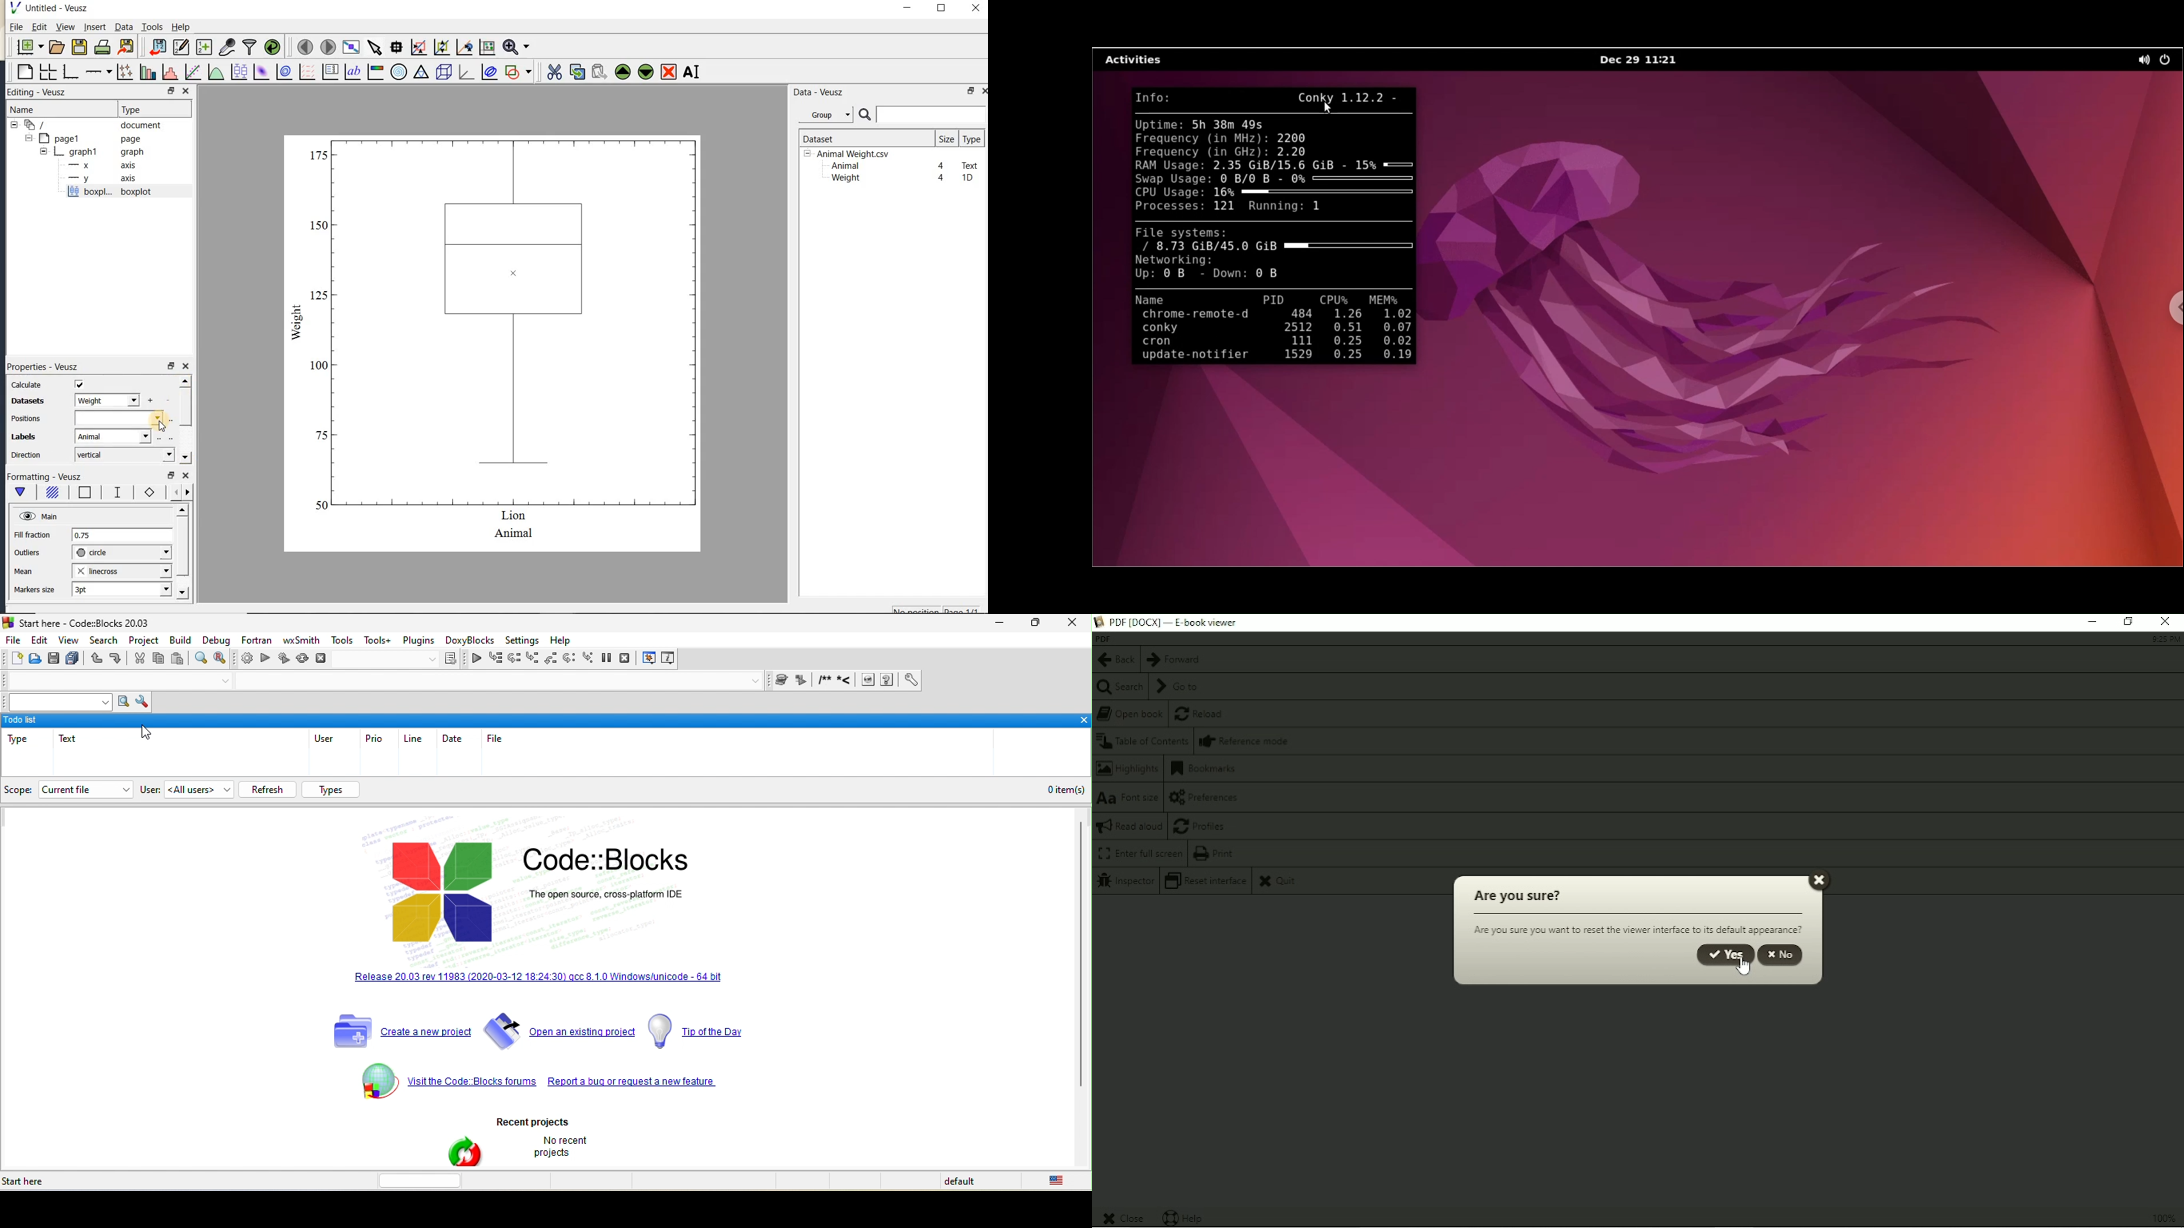  I want to click on Preferences, so click(1209, 797).